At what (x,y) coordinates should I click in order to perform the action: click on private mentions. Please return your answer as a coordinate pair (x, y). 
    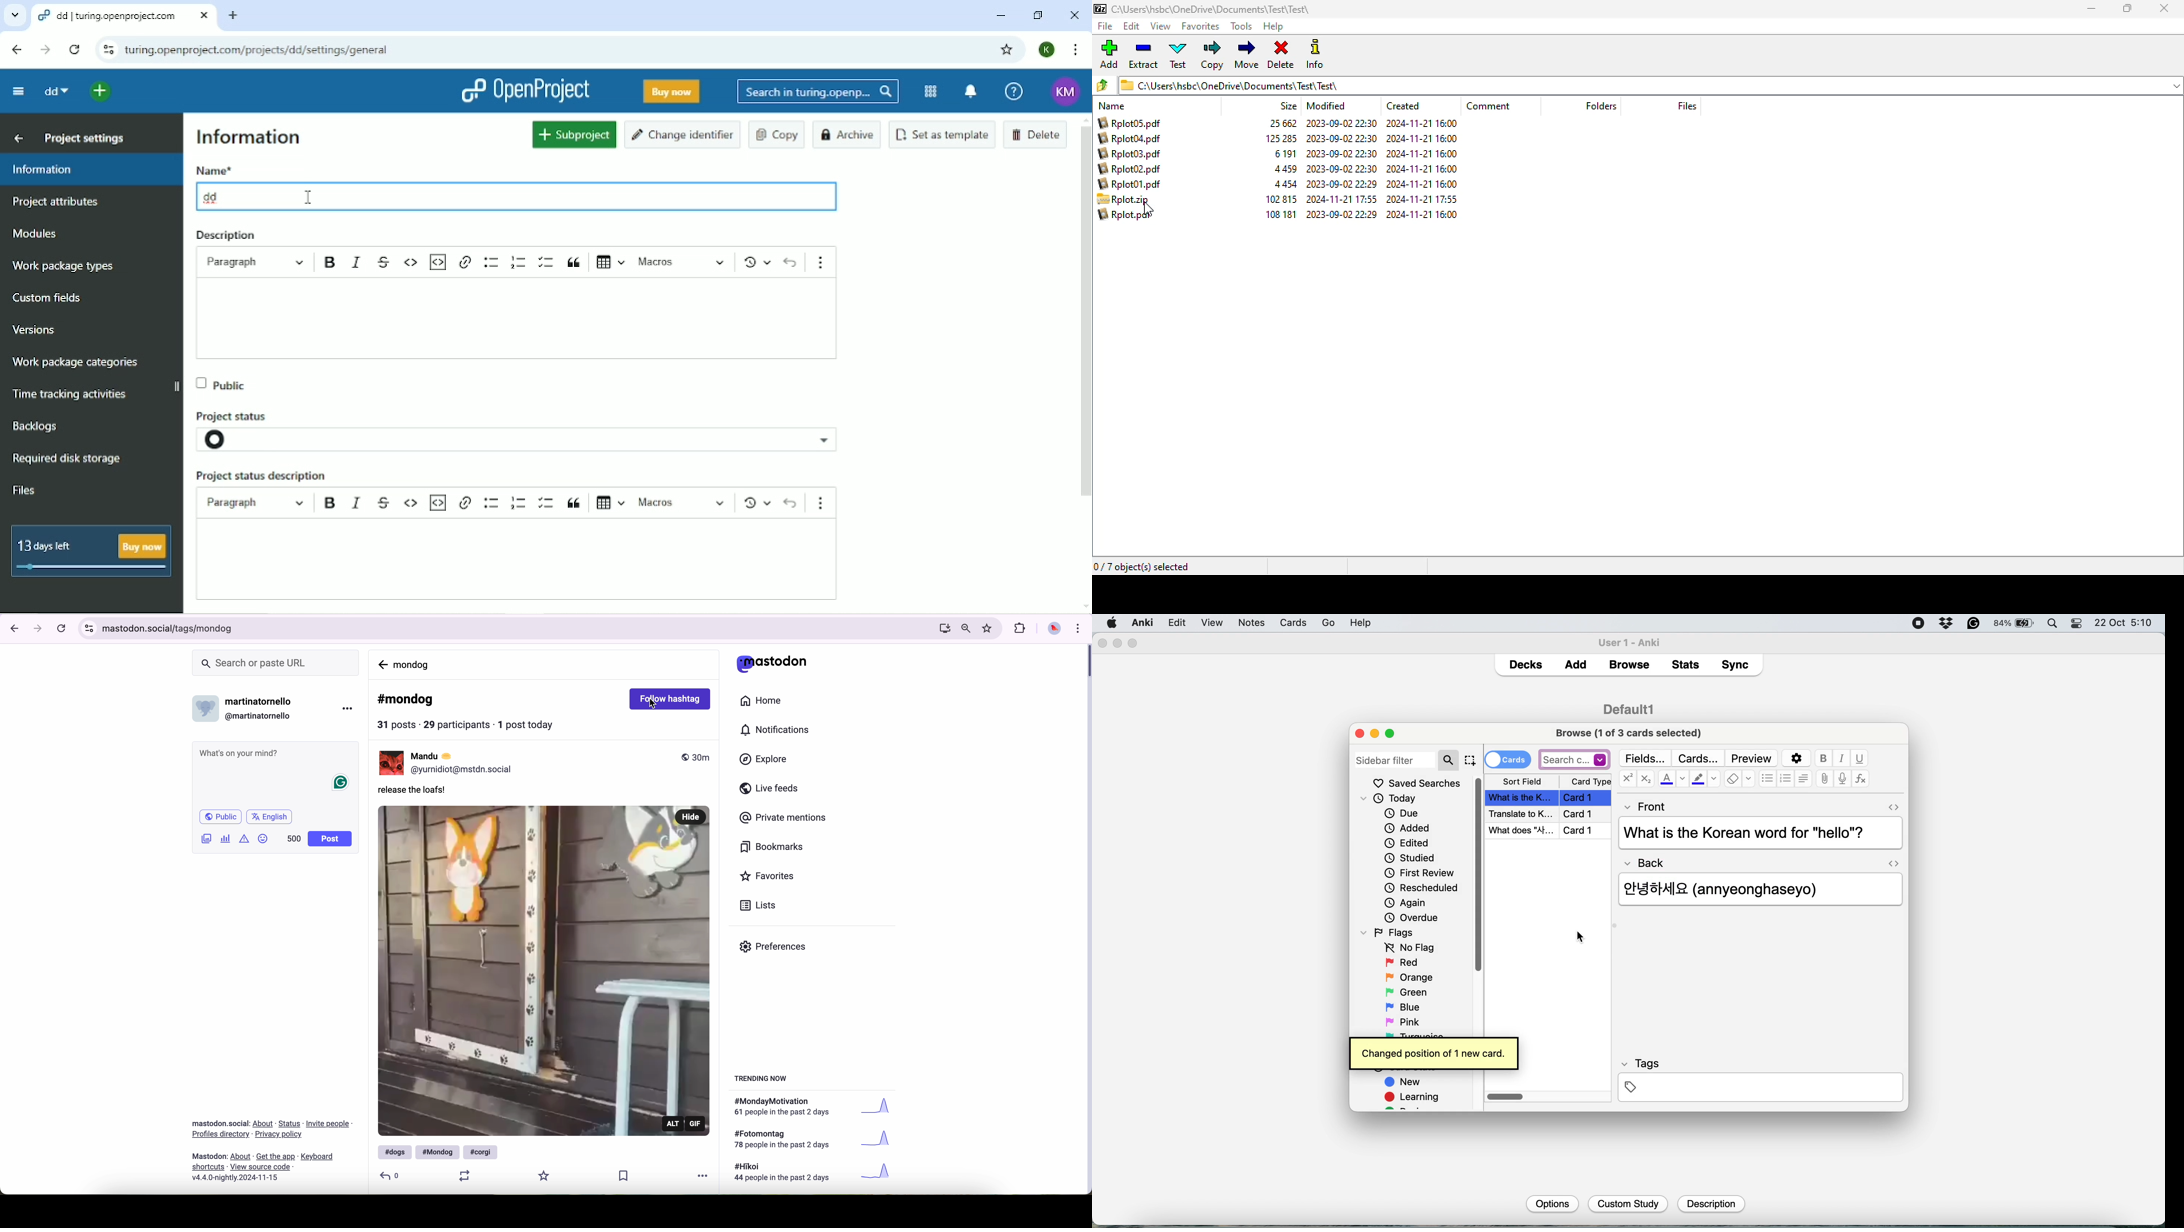
    Looking at the image, I should click on (786, 819).